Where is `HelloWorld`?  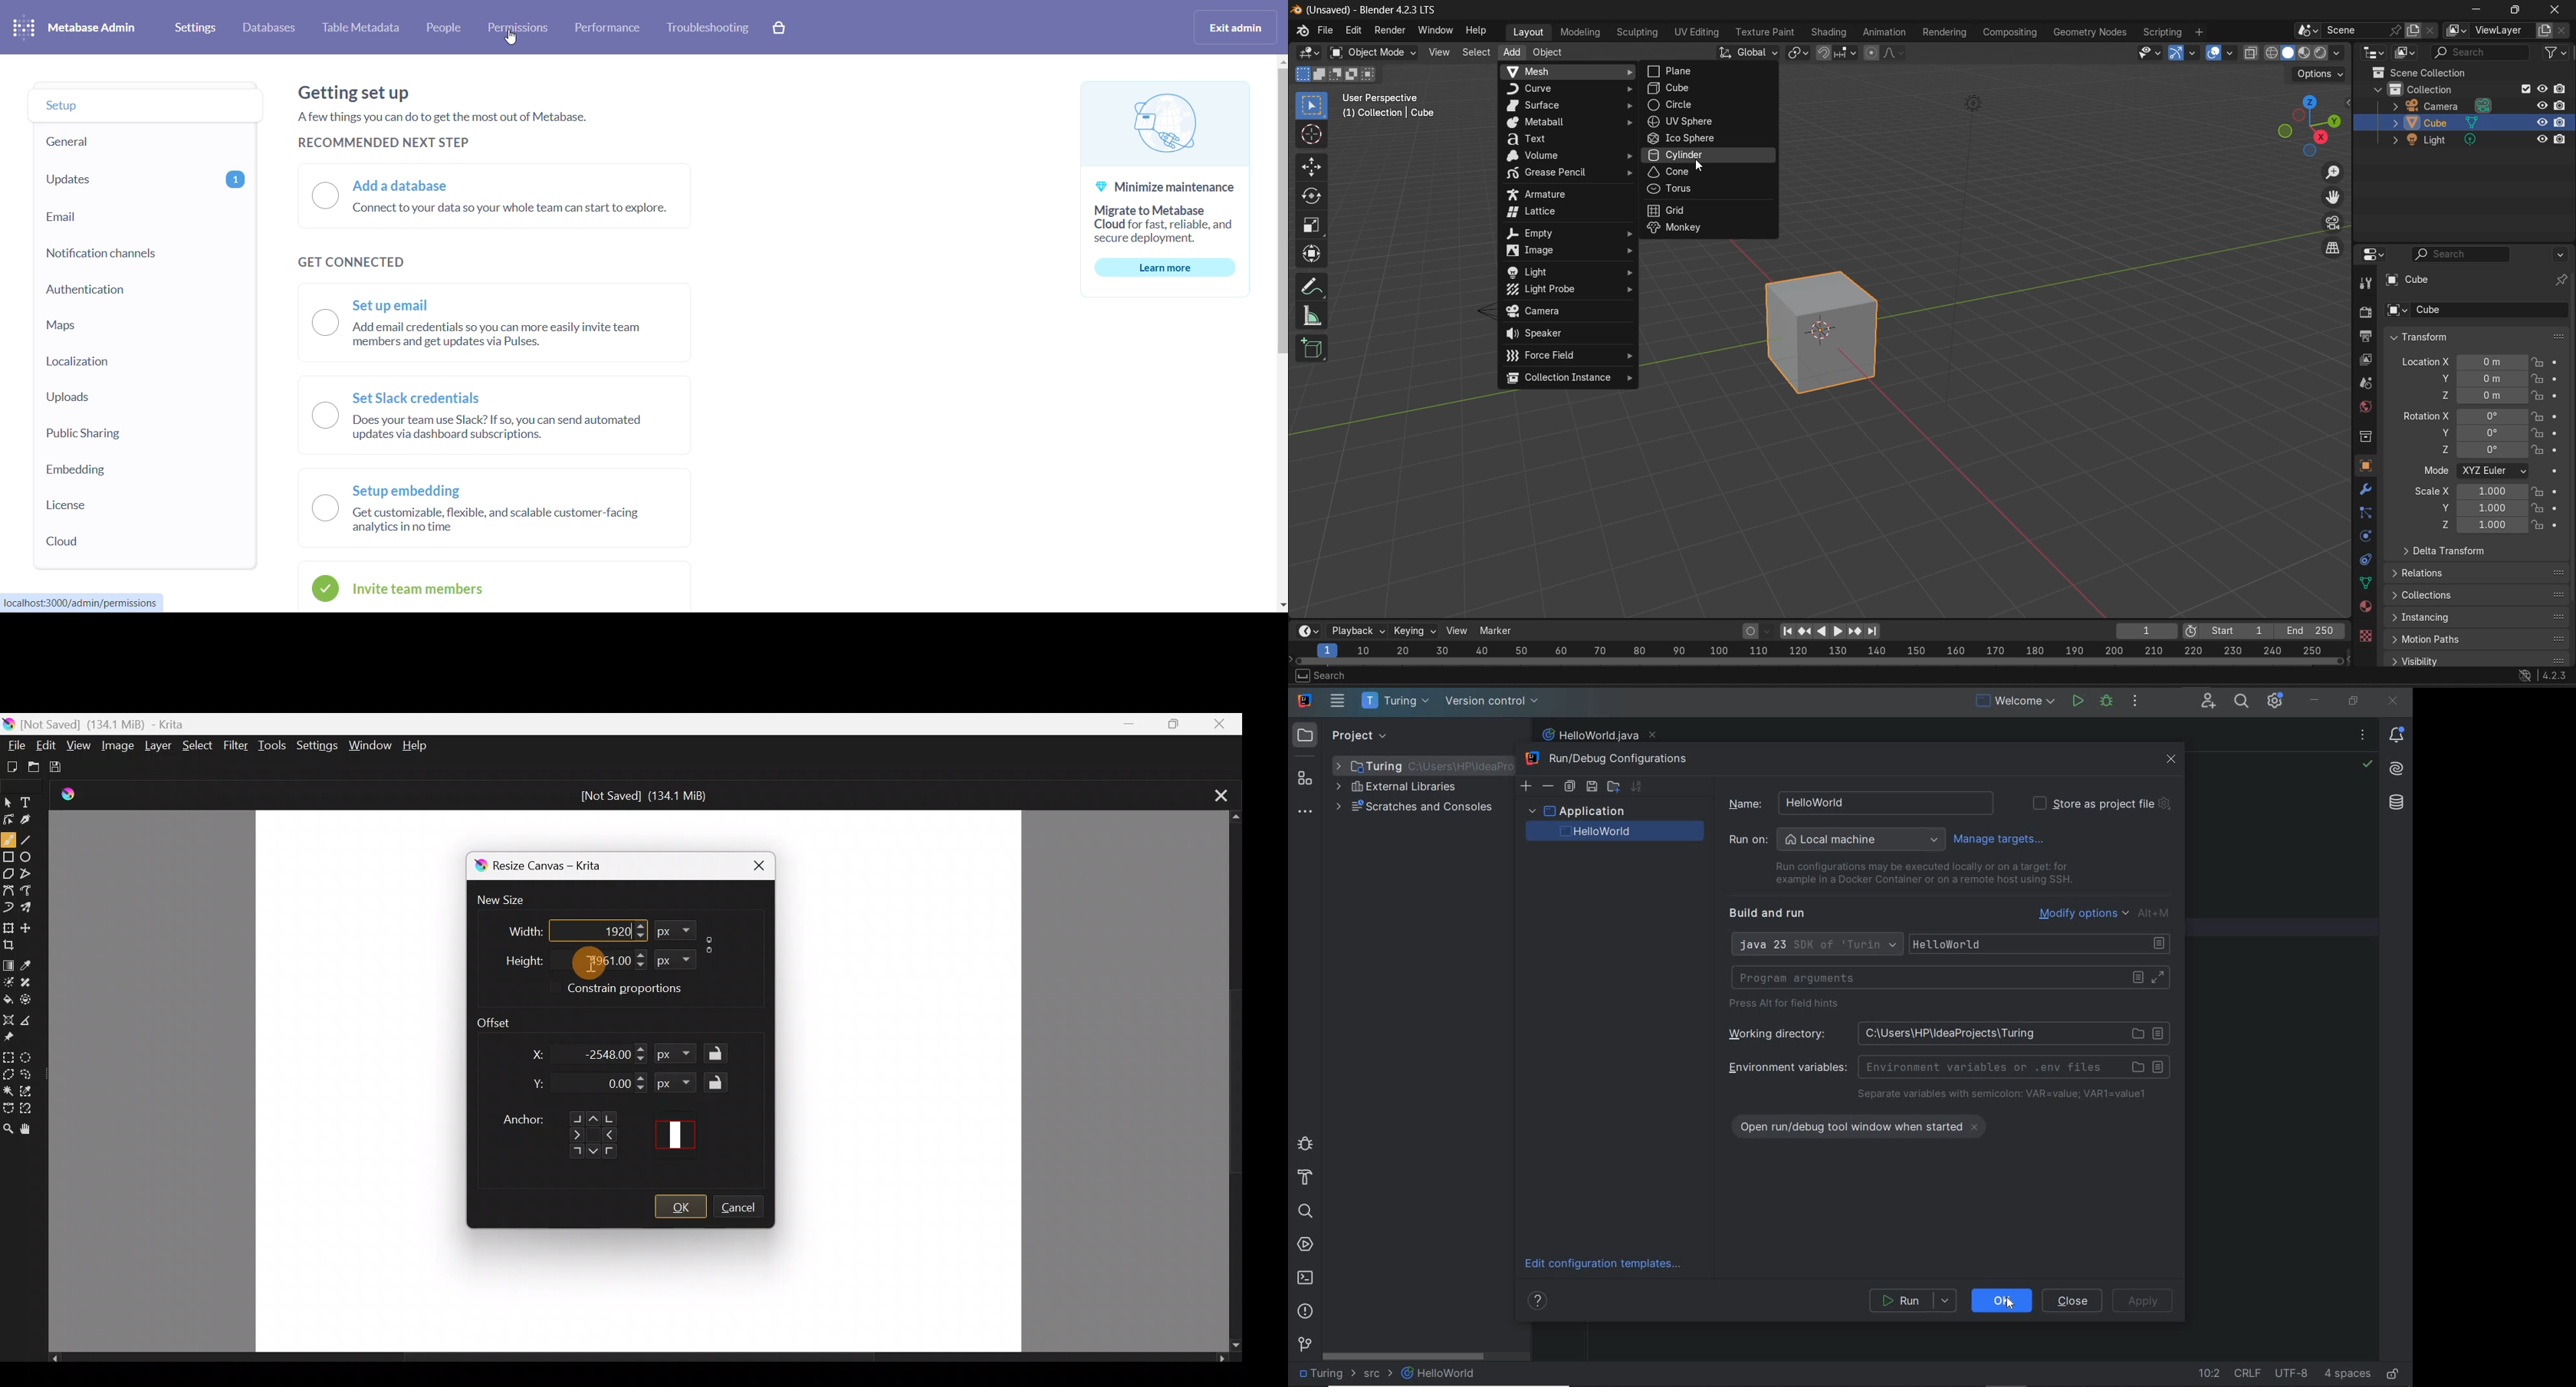
HelloWorld is located at coordinates (1622, 832).